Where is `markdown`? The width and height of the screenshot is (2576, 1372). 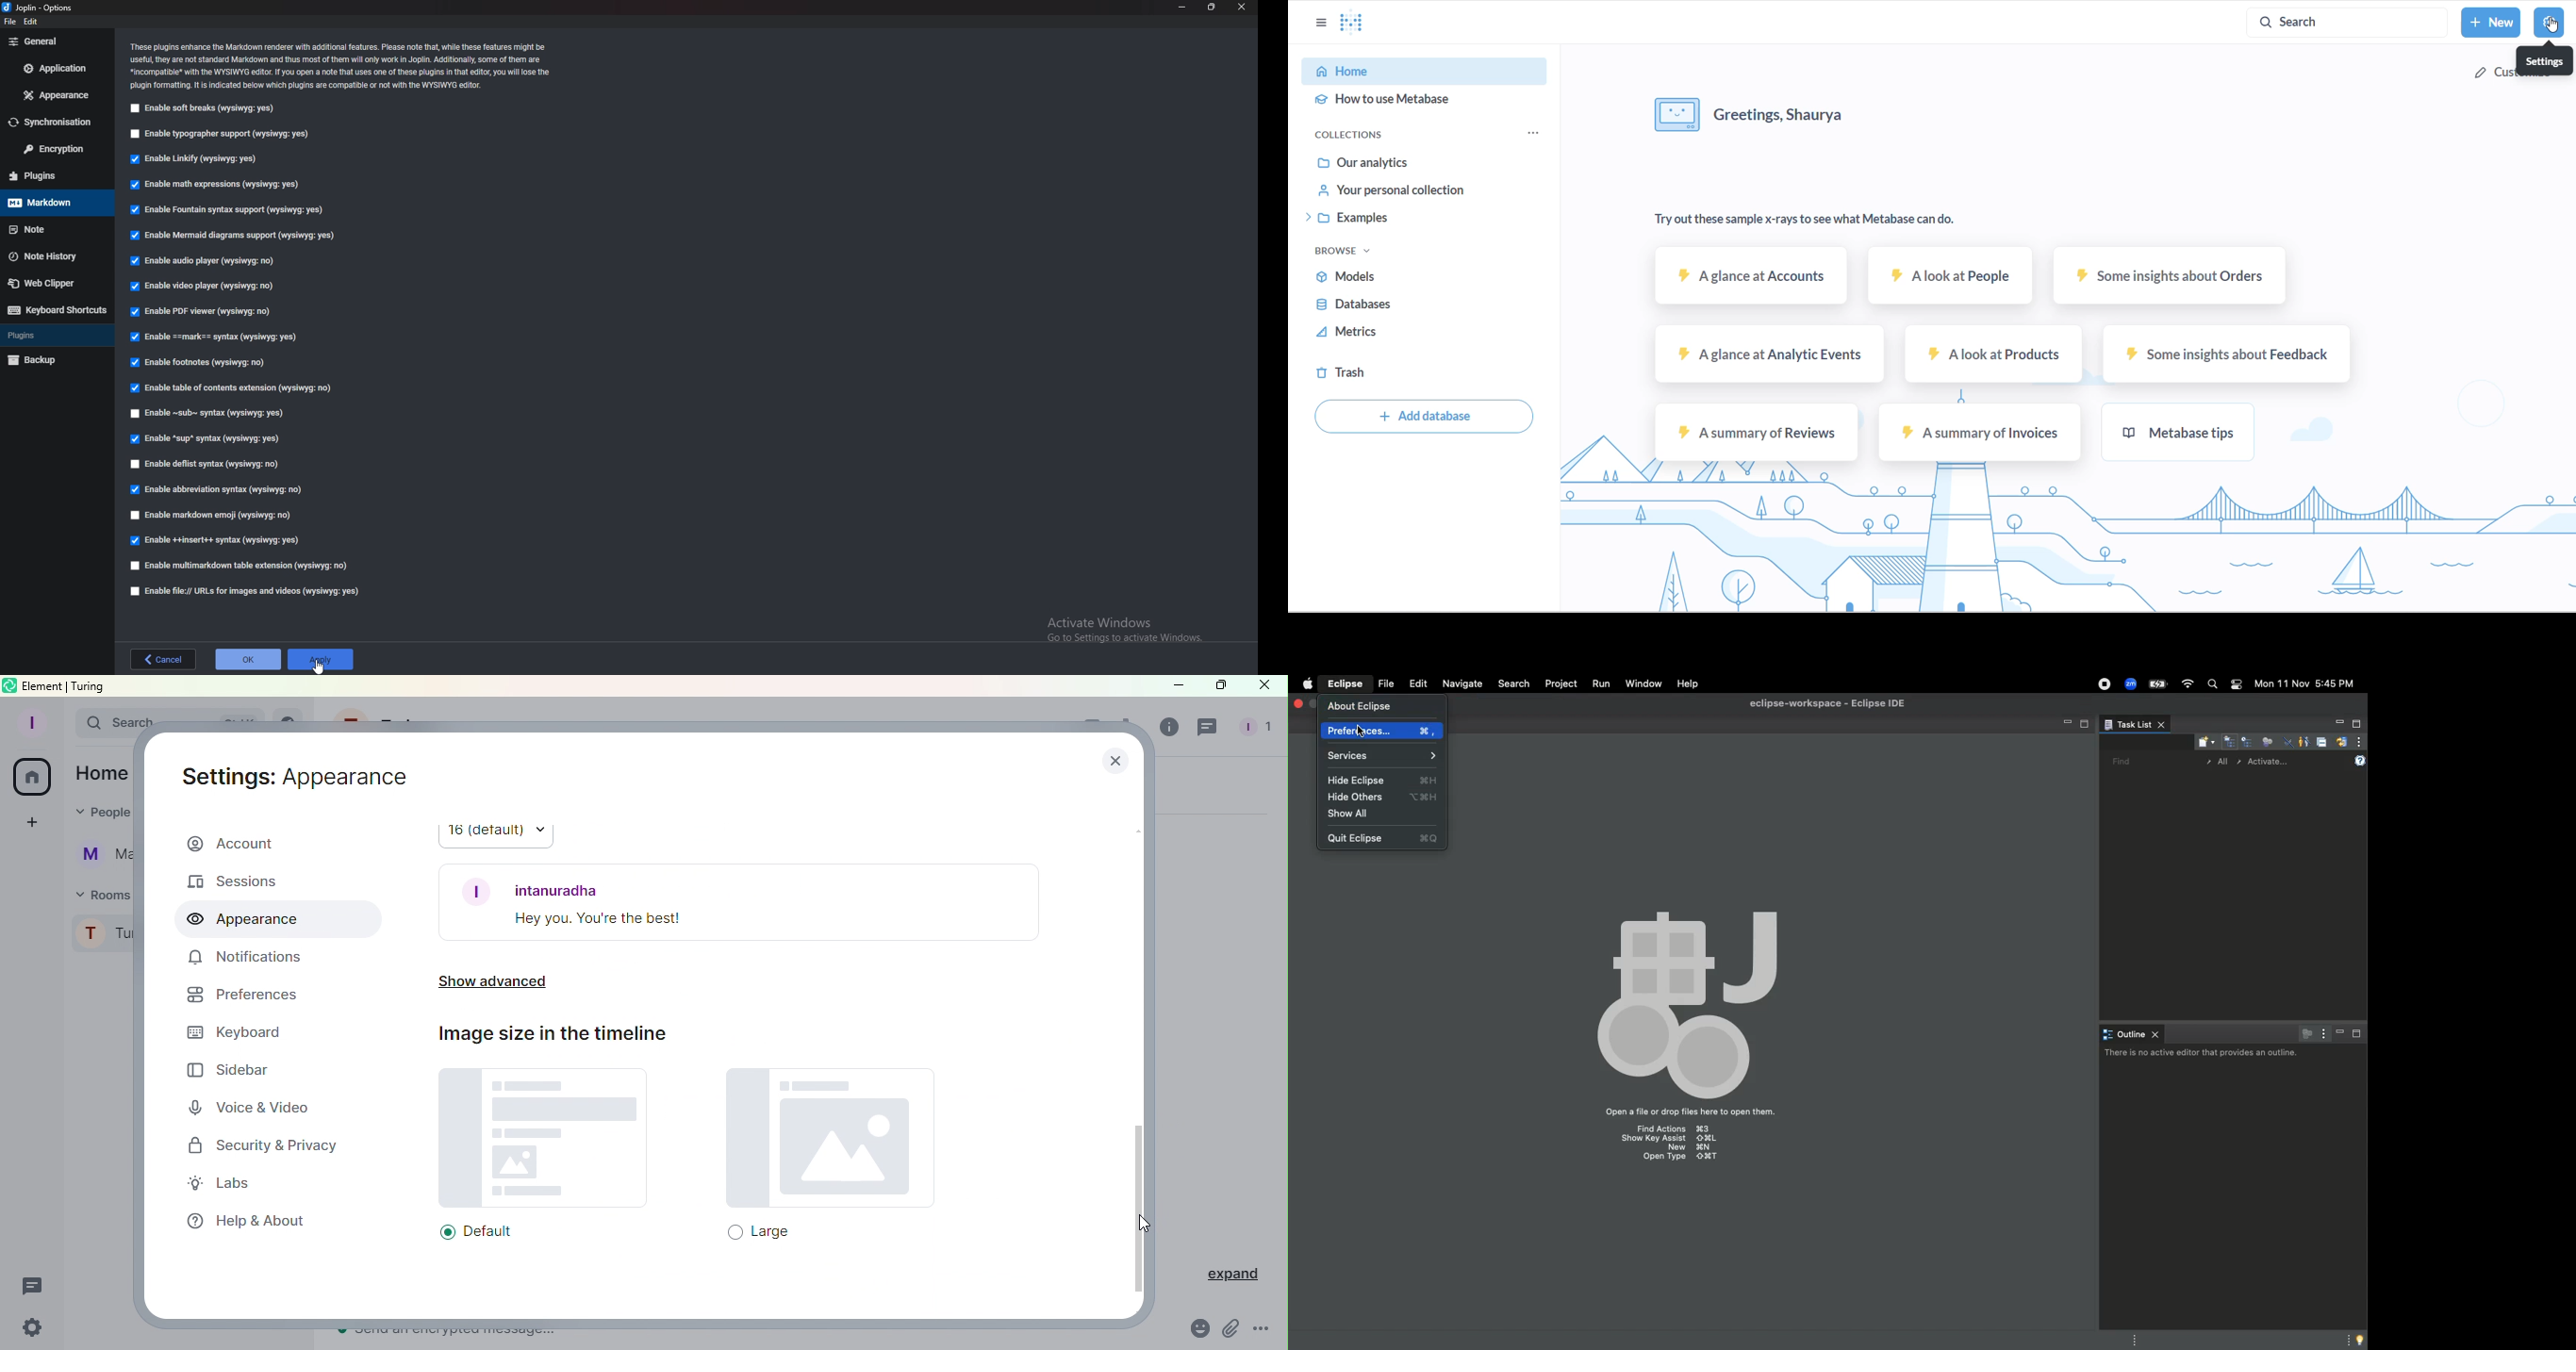 markdown is located at coordinates (50, 202).